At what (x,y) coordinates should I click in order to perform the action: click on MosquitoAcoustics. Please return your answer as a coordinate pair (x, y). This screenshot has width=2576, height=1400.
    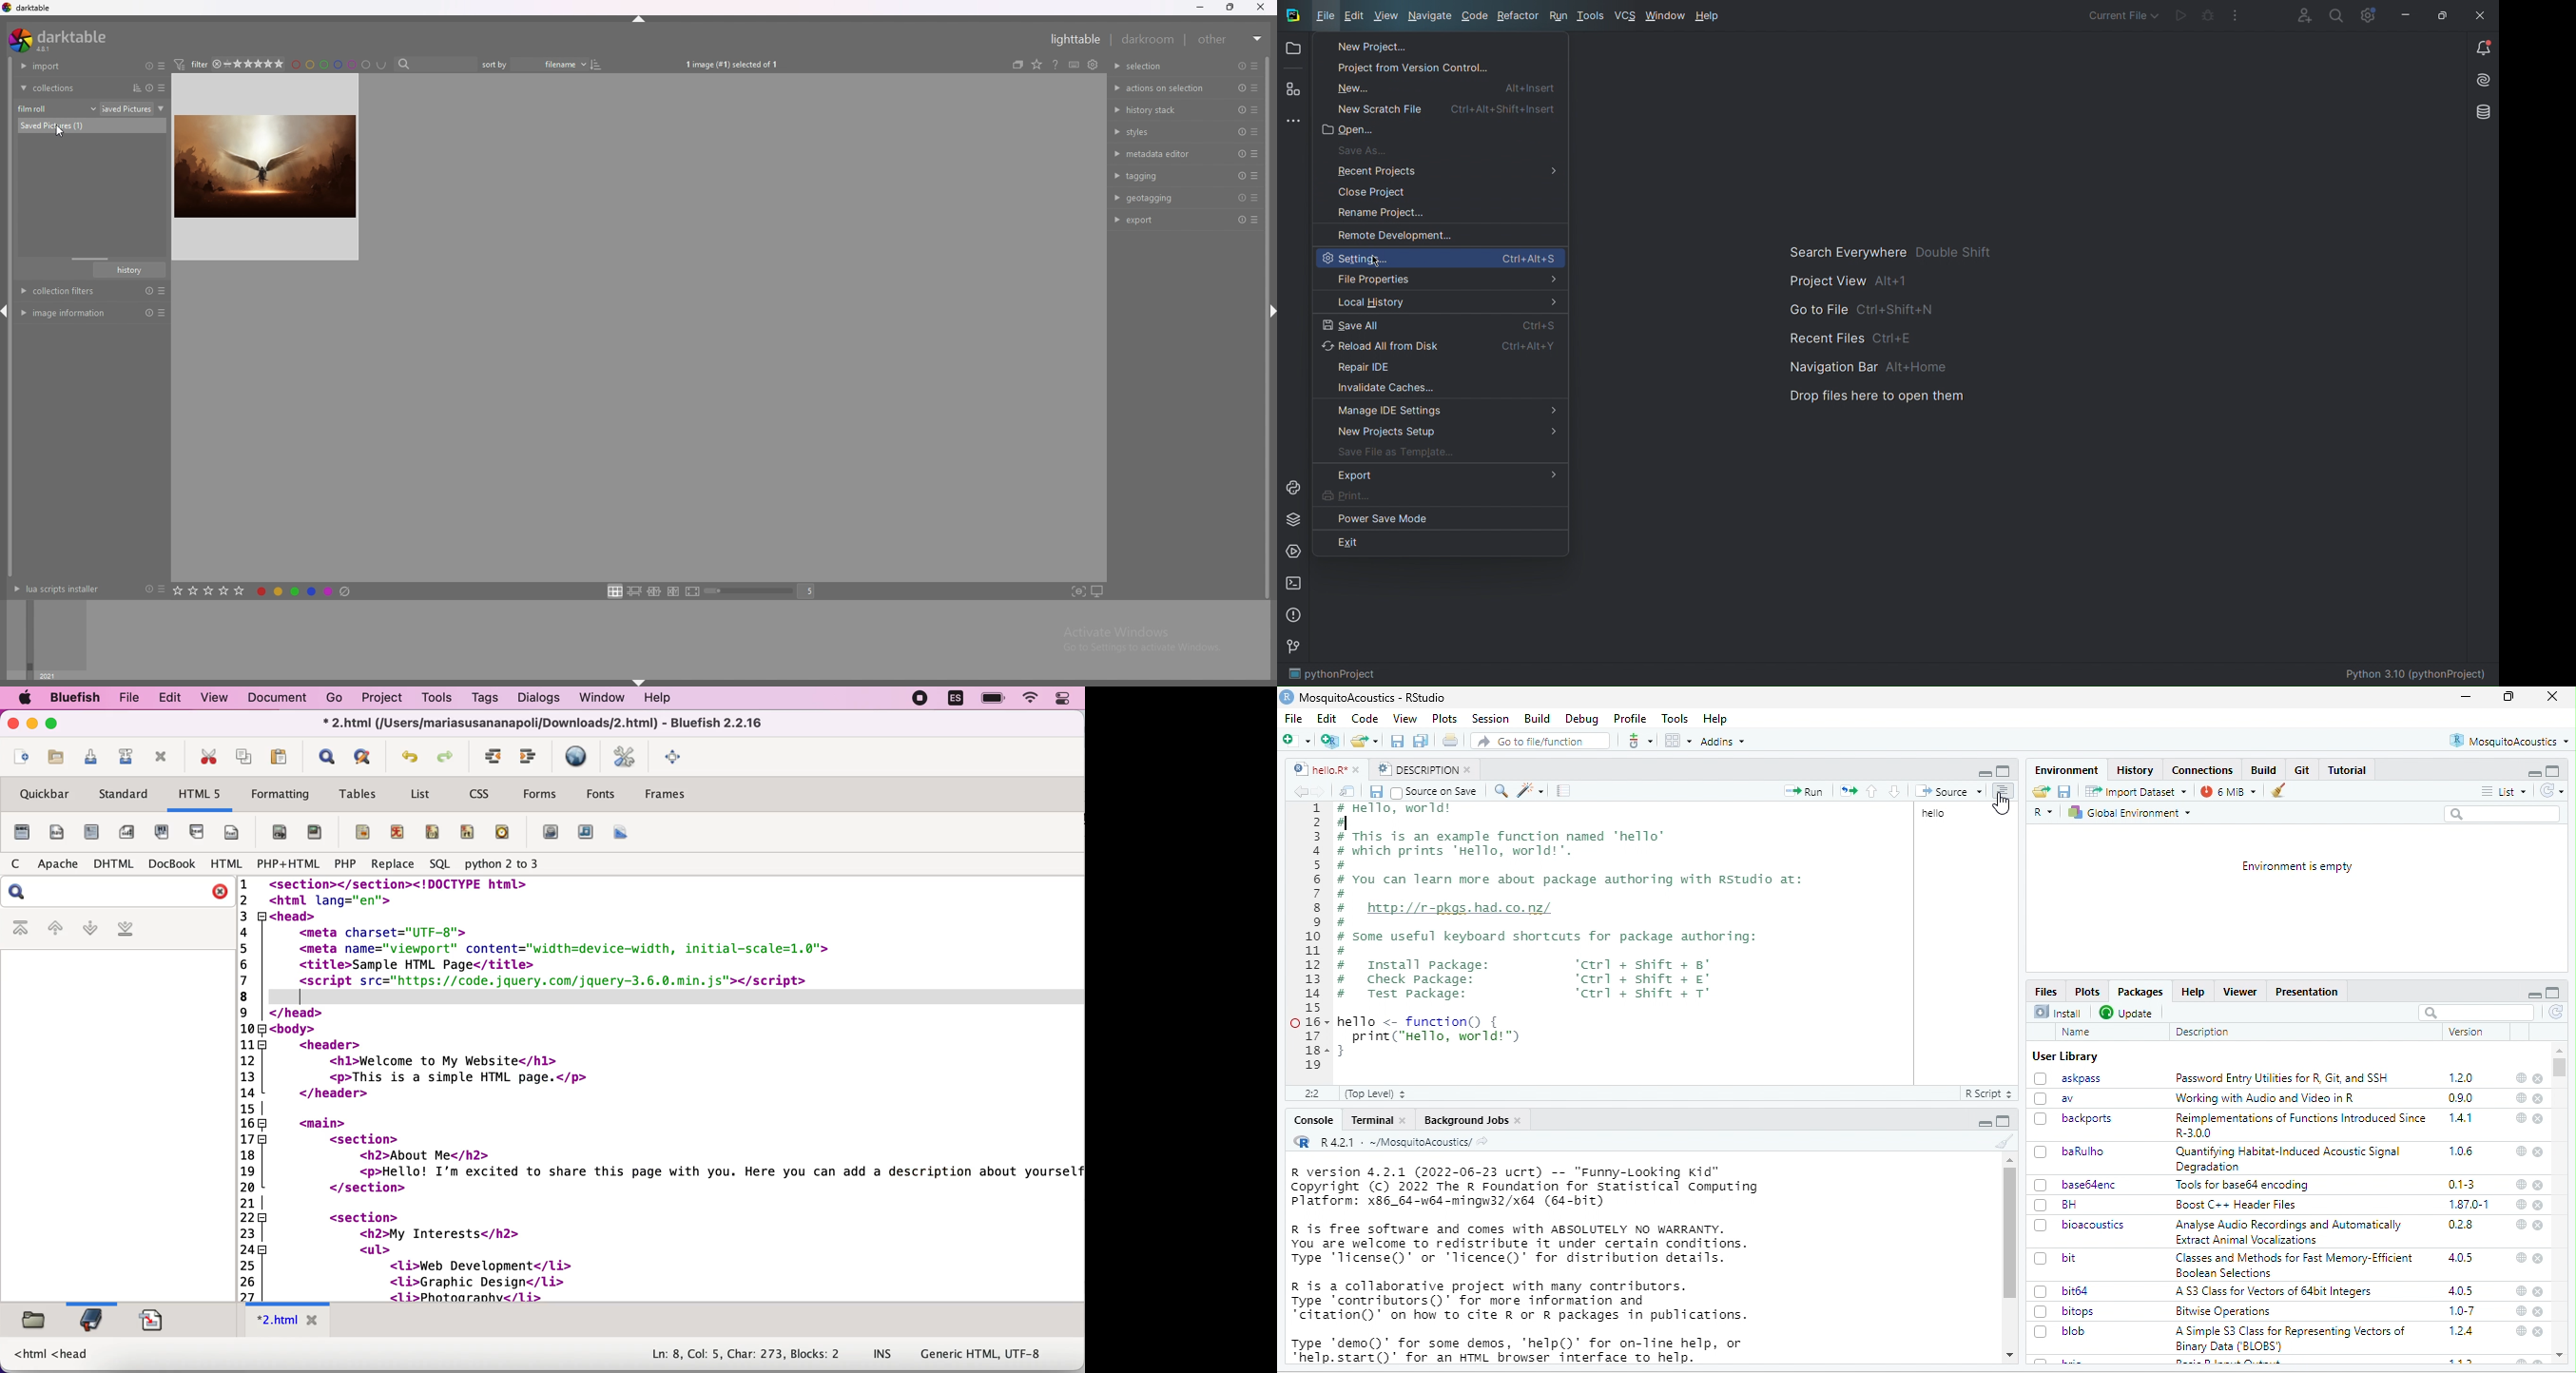
    Looking at the image, I should click on (2509, 741).